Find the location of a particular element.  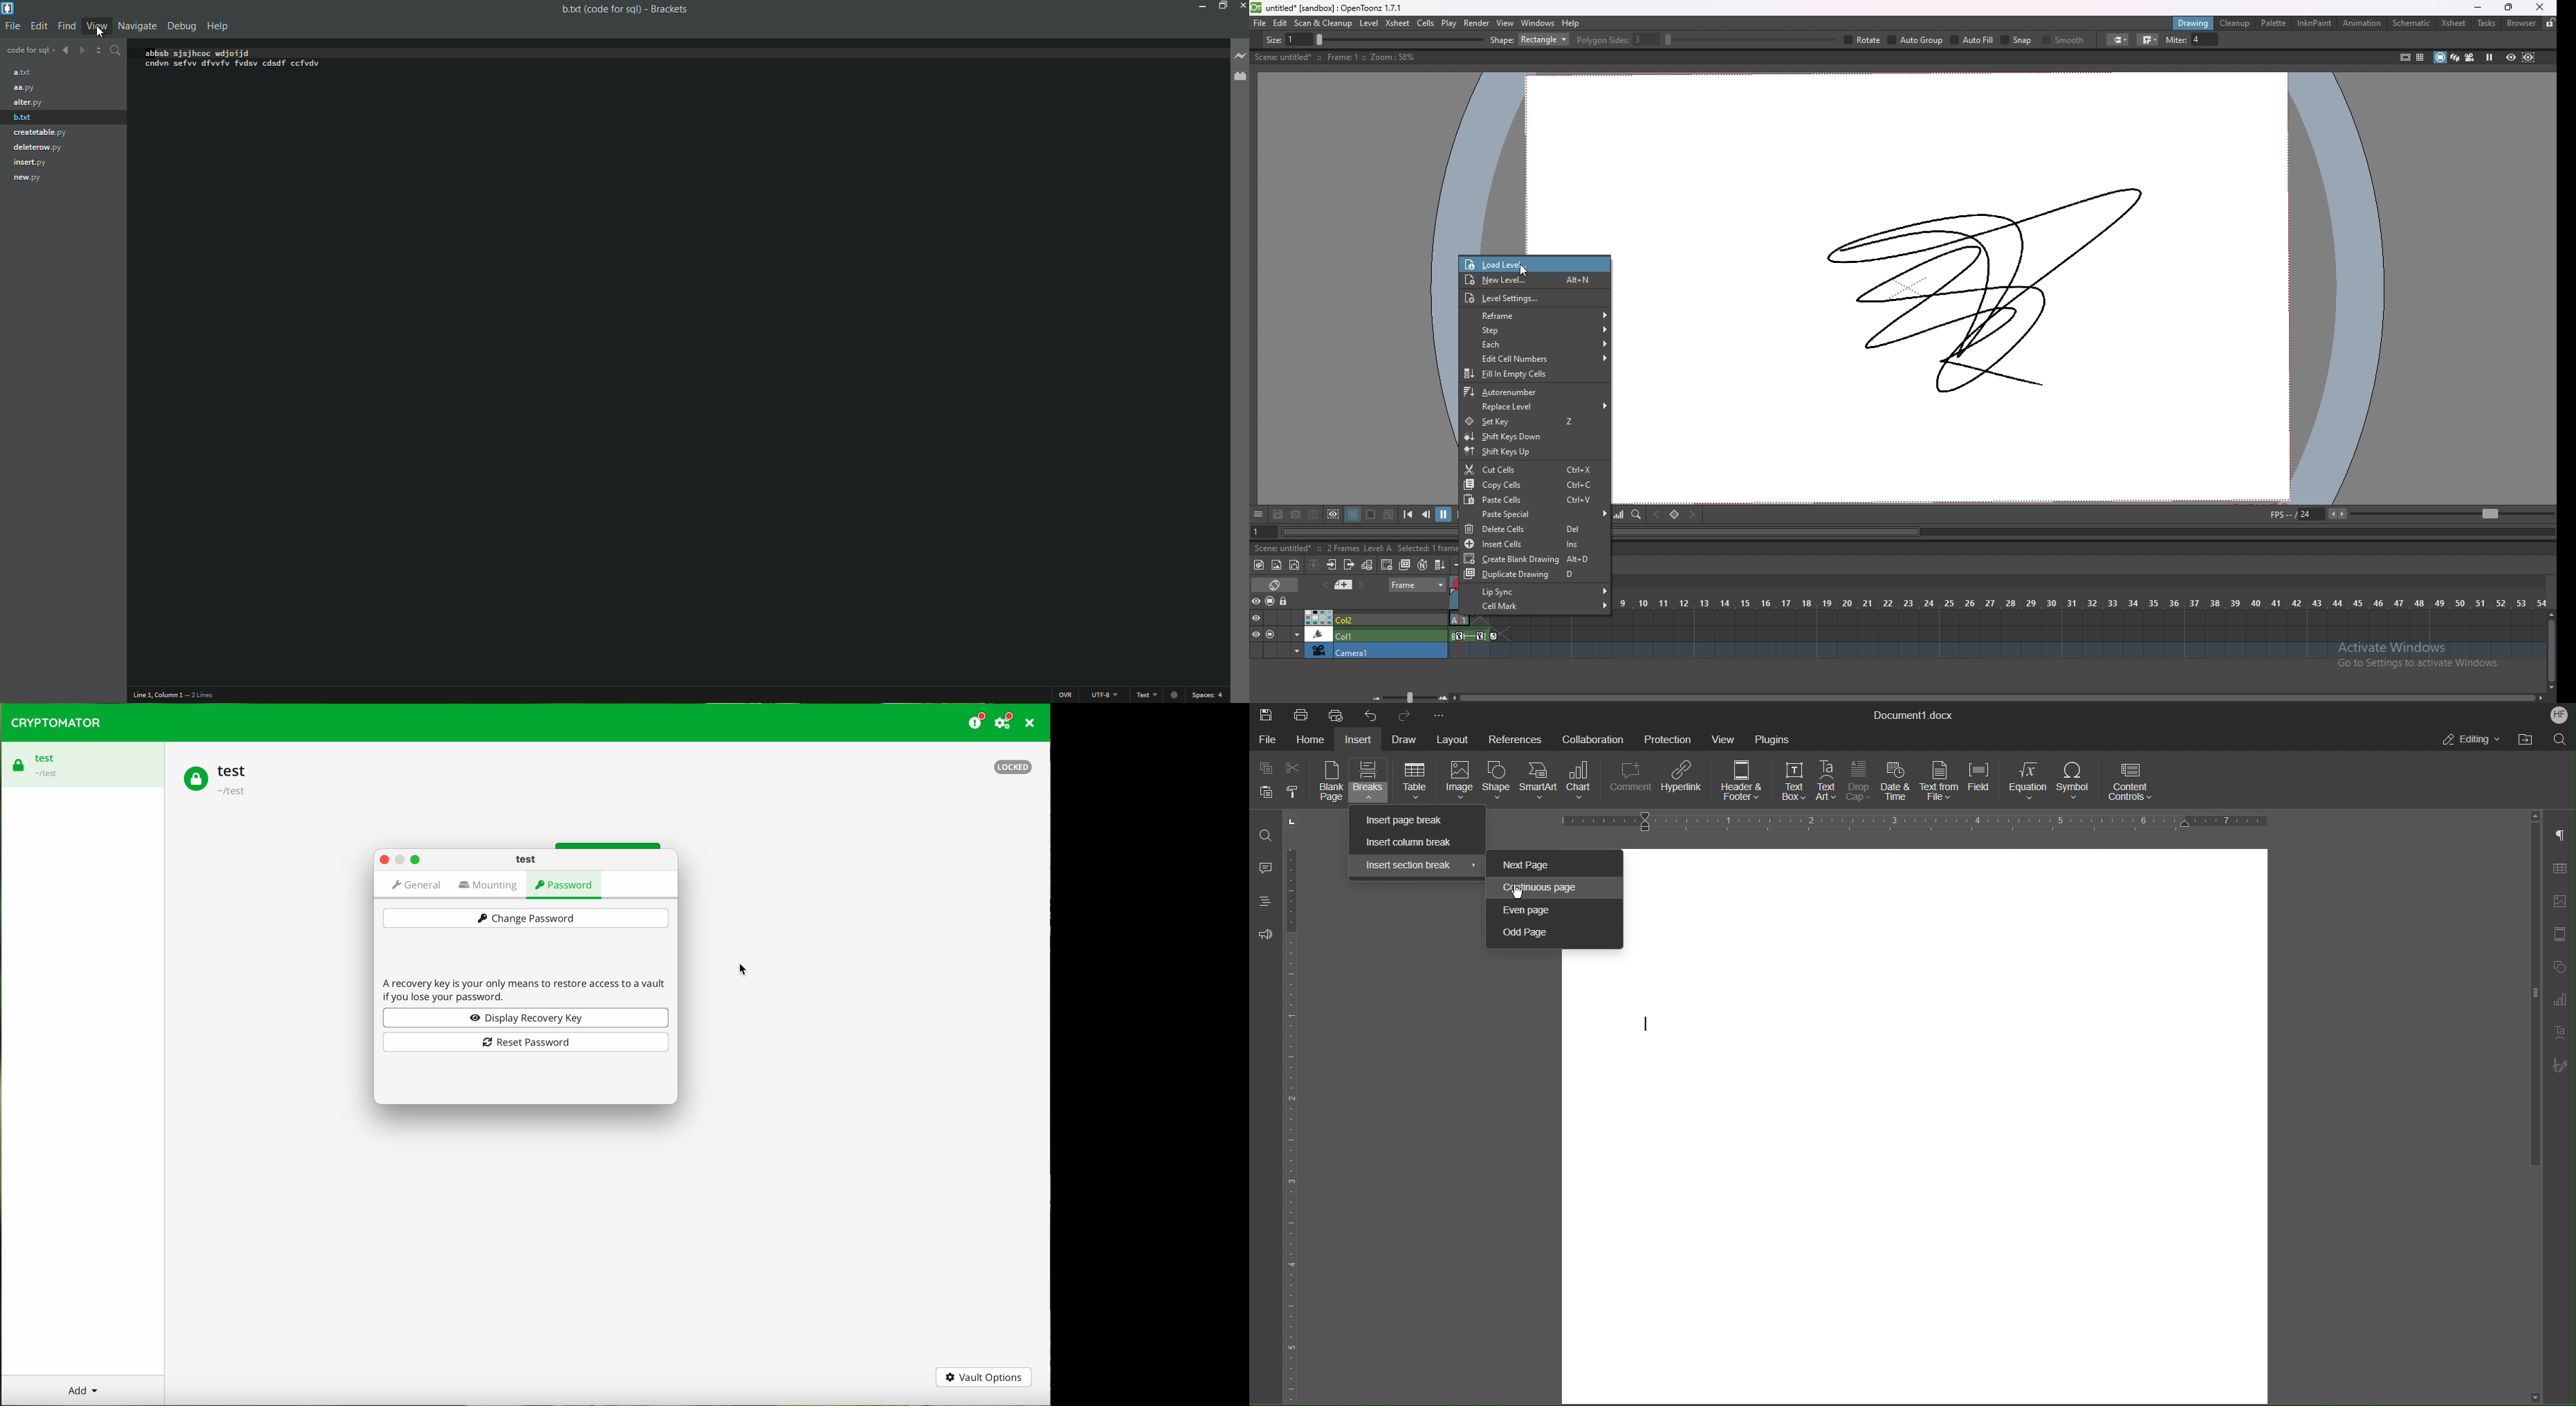

browser is located at coordinates (2522, 23).